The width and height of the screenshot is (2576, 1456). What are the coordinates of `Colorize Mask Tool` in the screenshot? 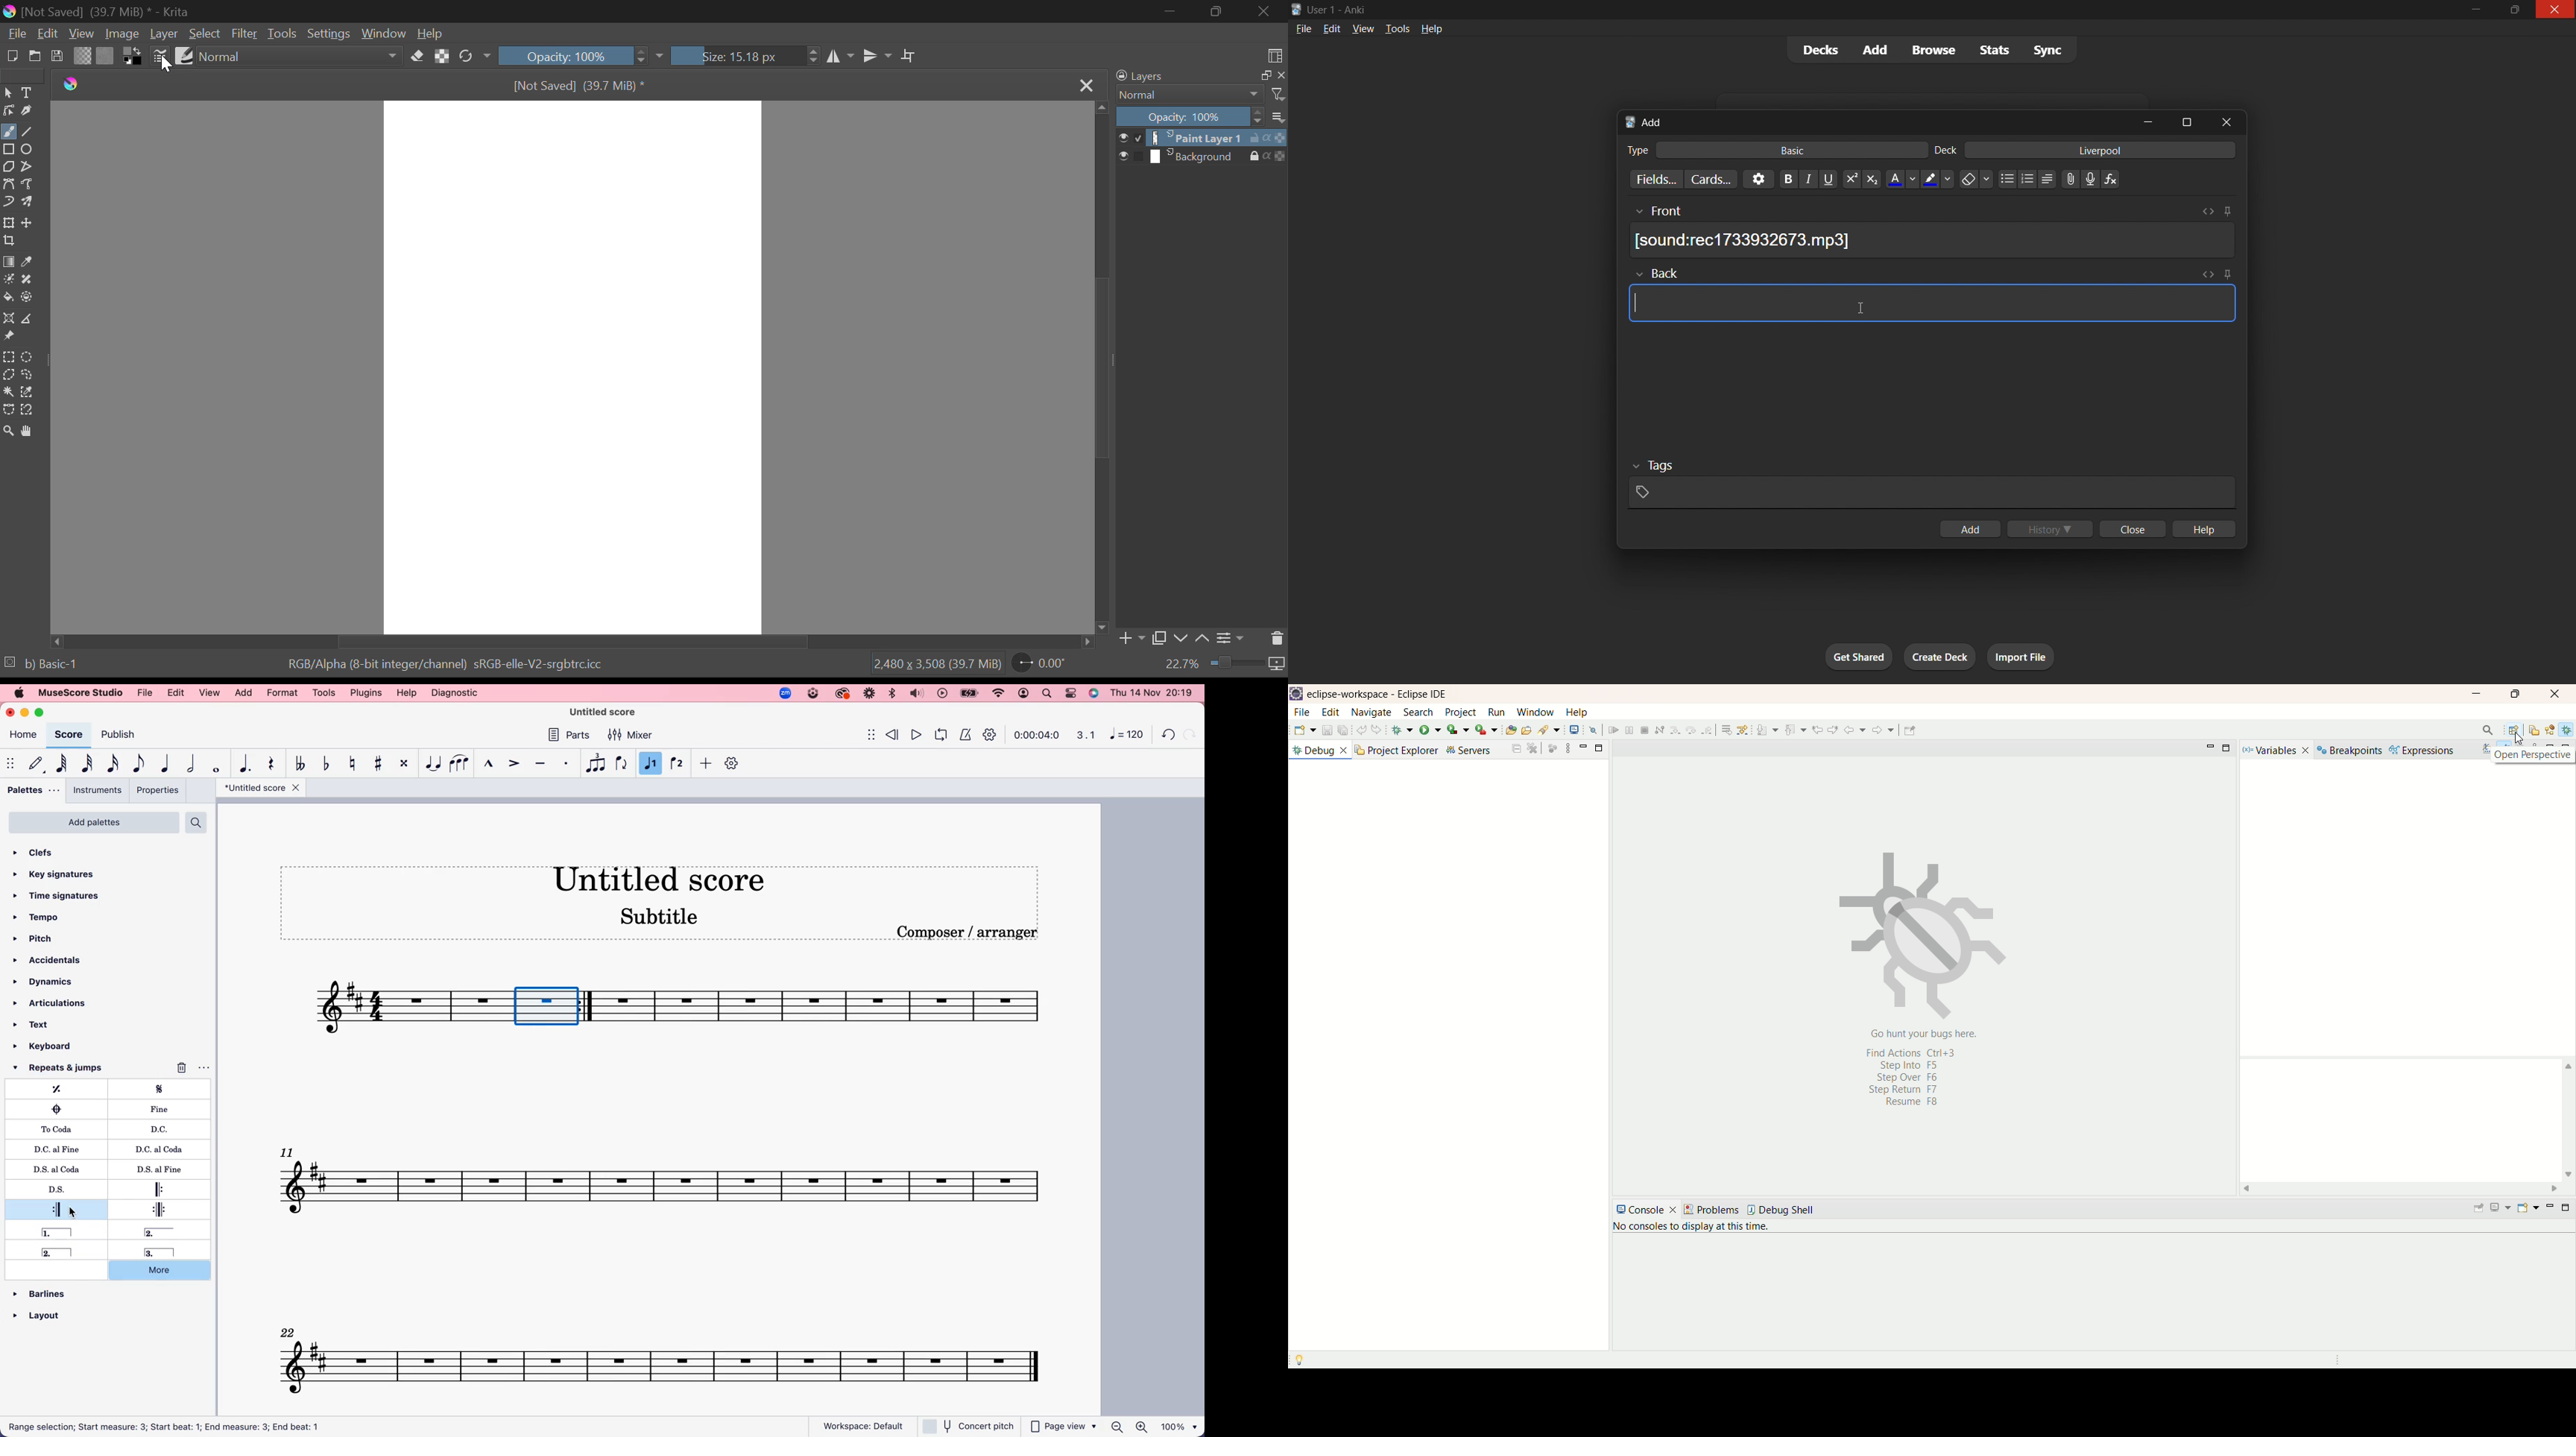 It's located at (8, 279).